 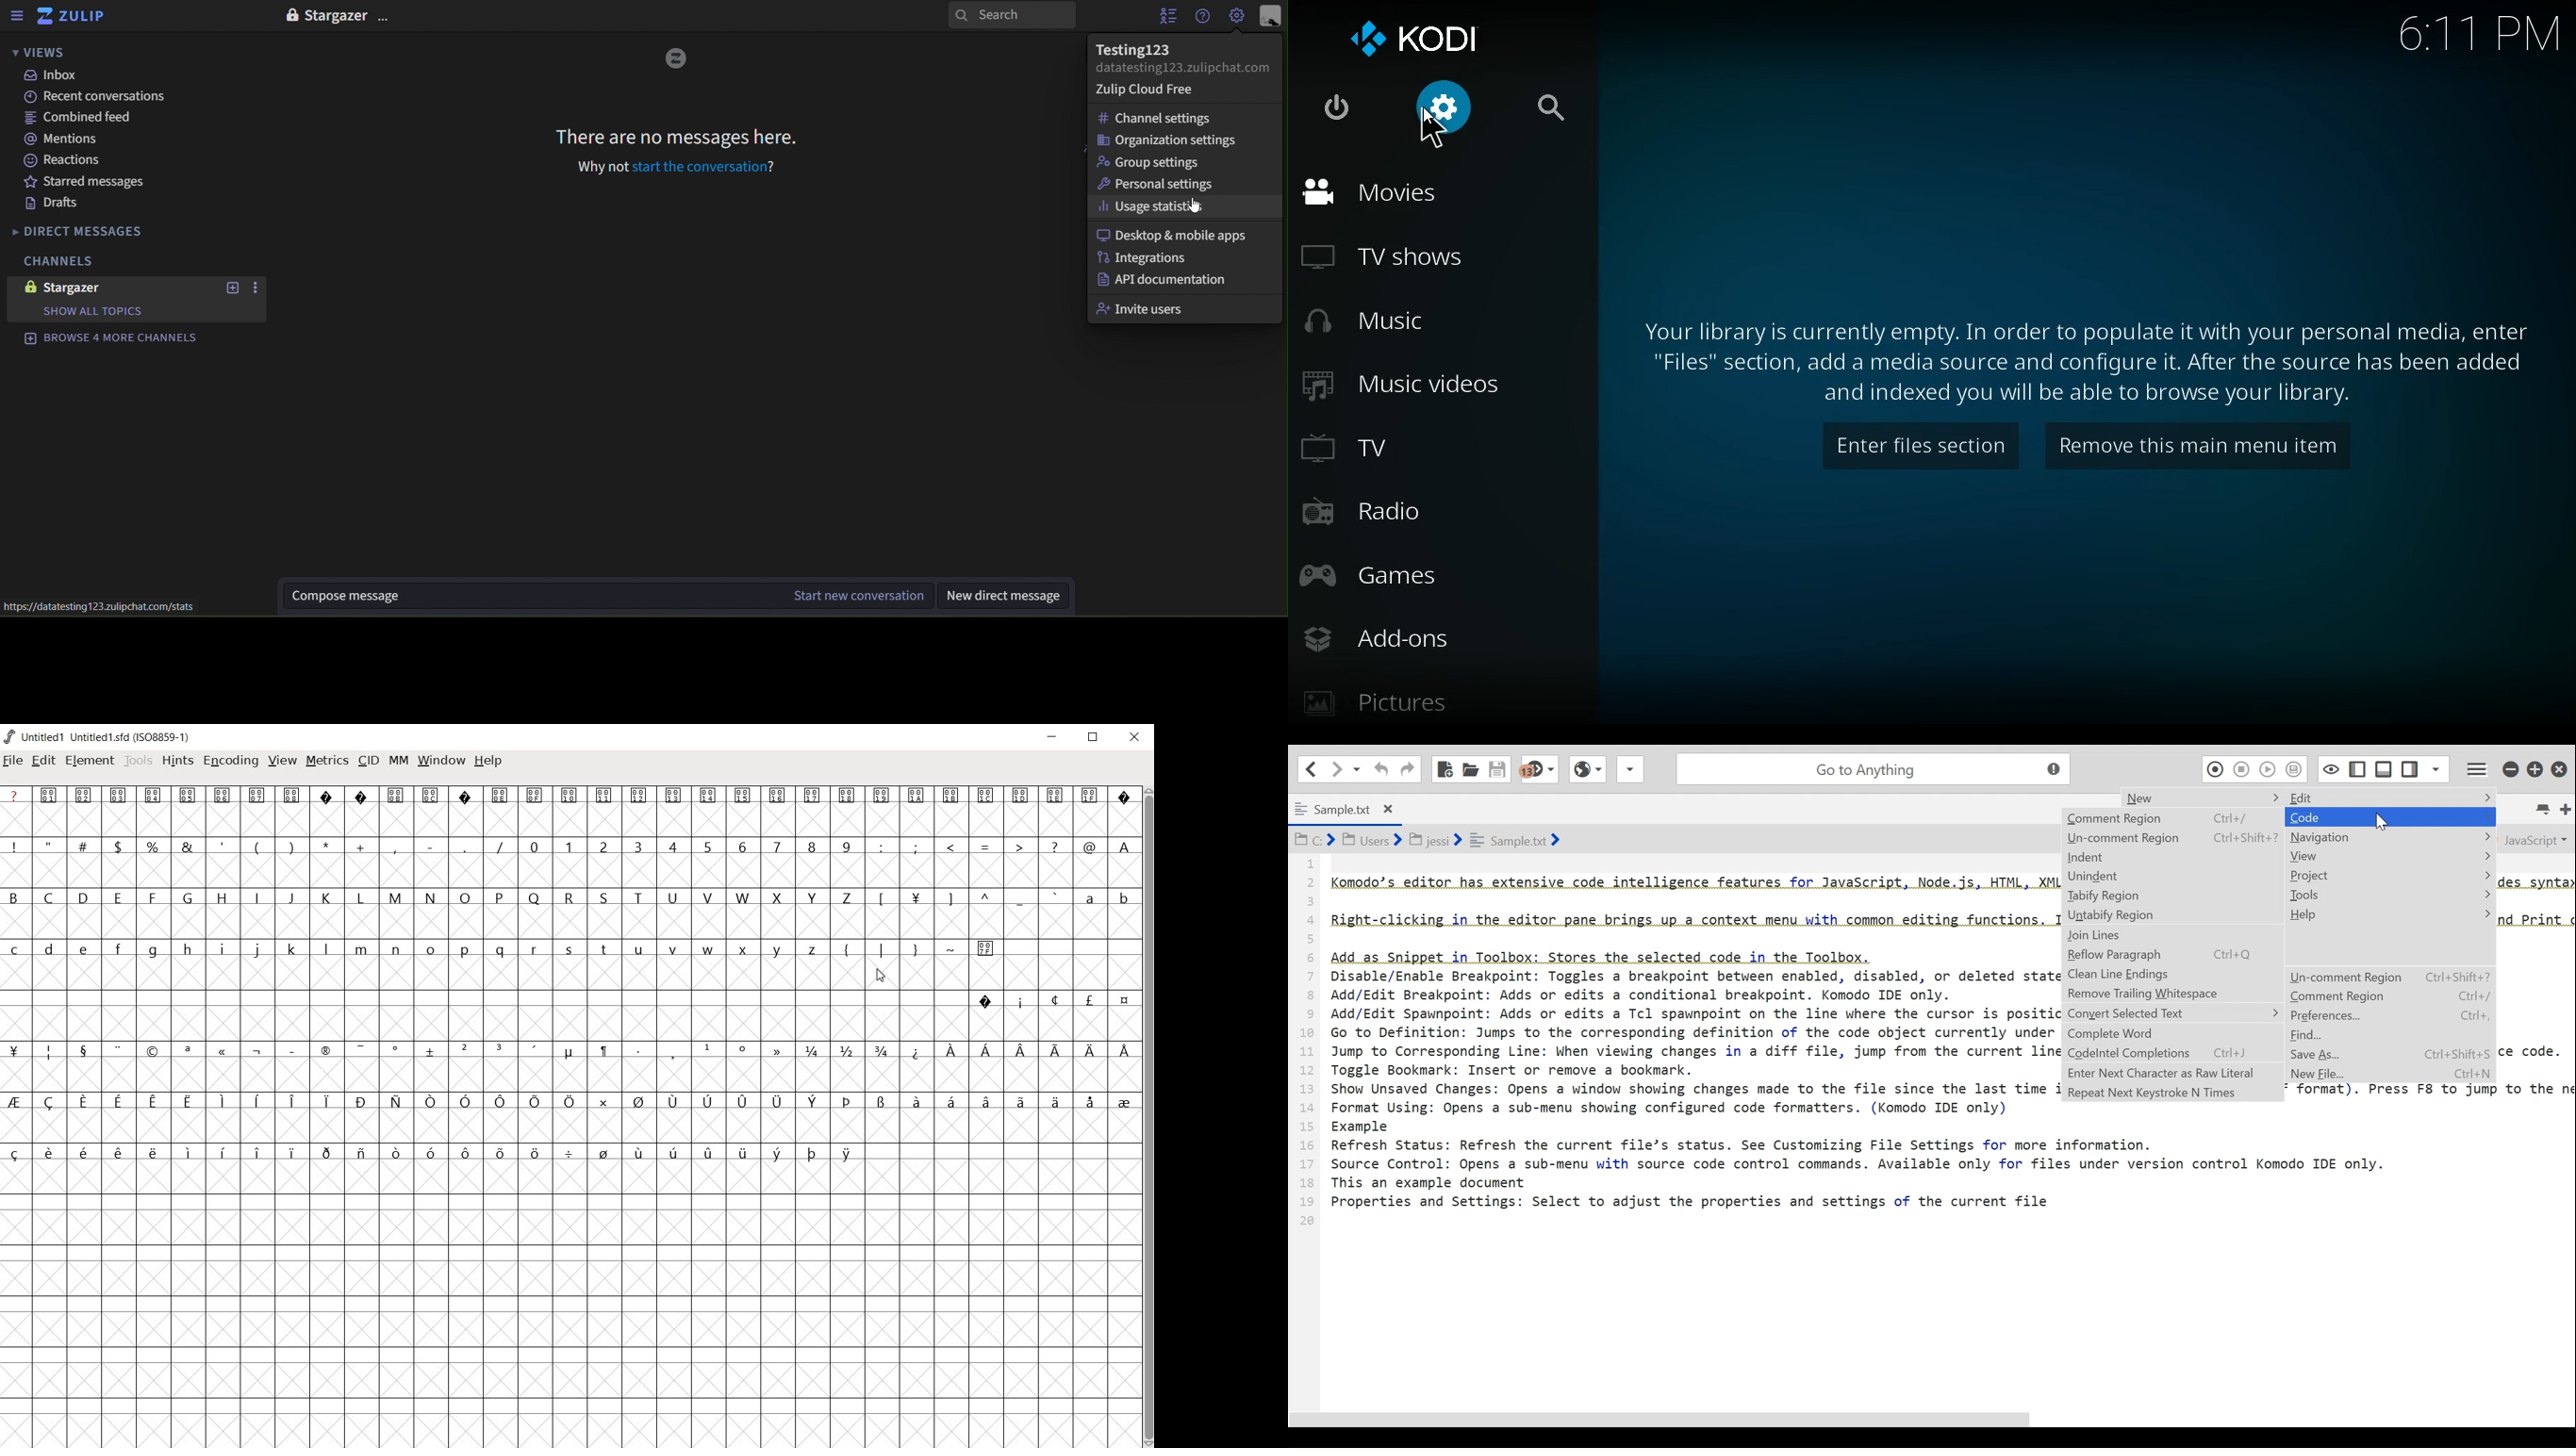 What do you see at coordinates (1586, 773) in the screenshot?
I see `web` at bounding box center [1586, 773].